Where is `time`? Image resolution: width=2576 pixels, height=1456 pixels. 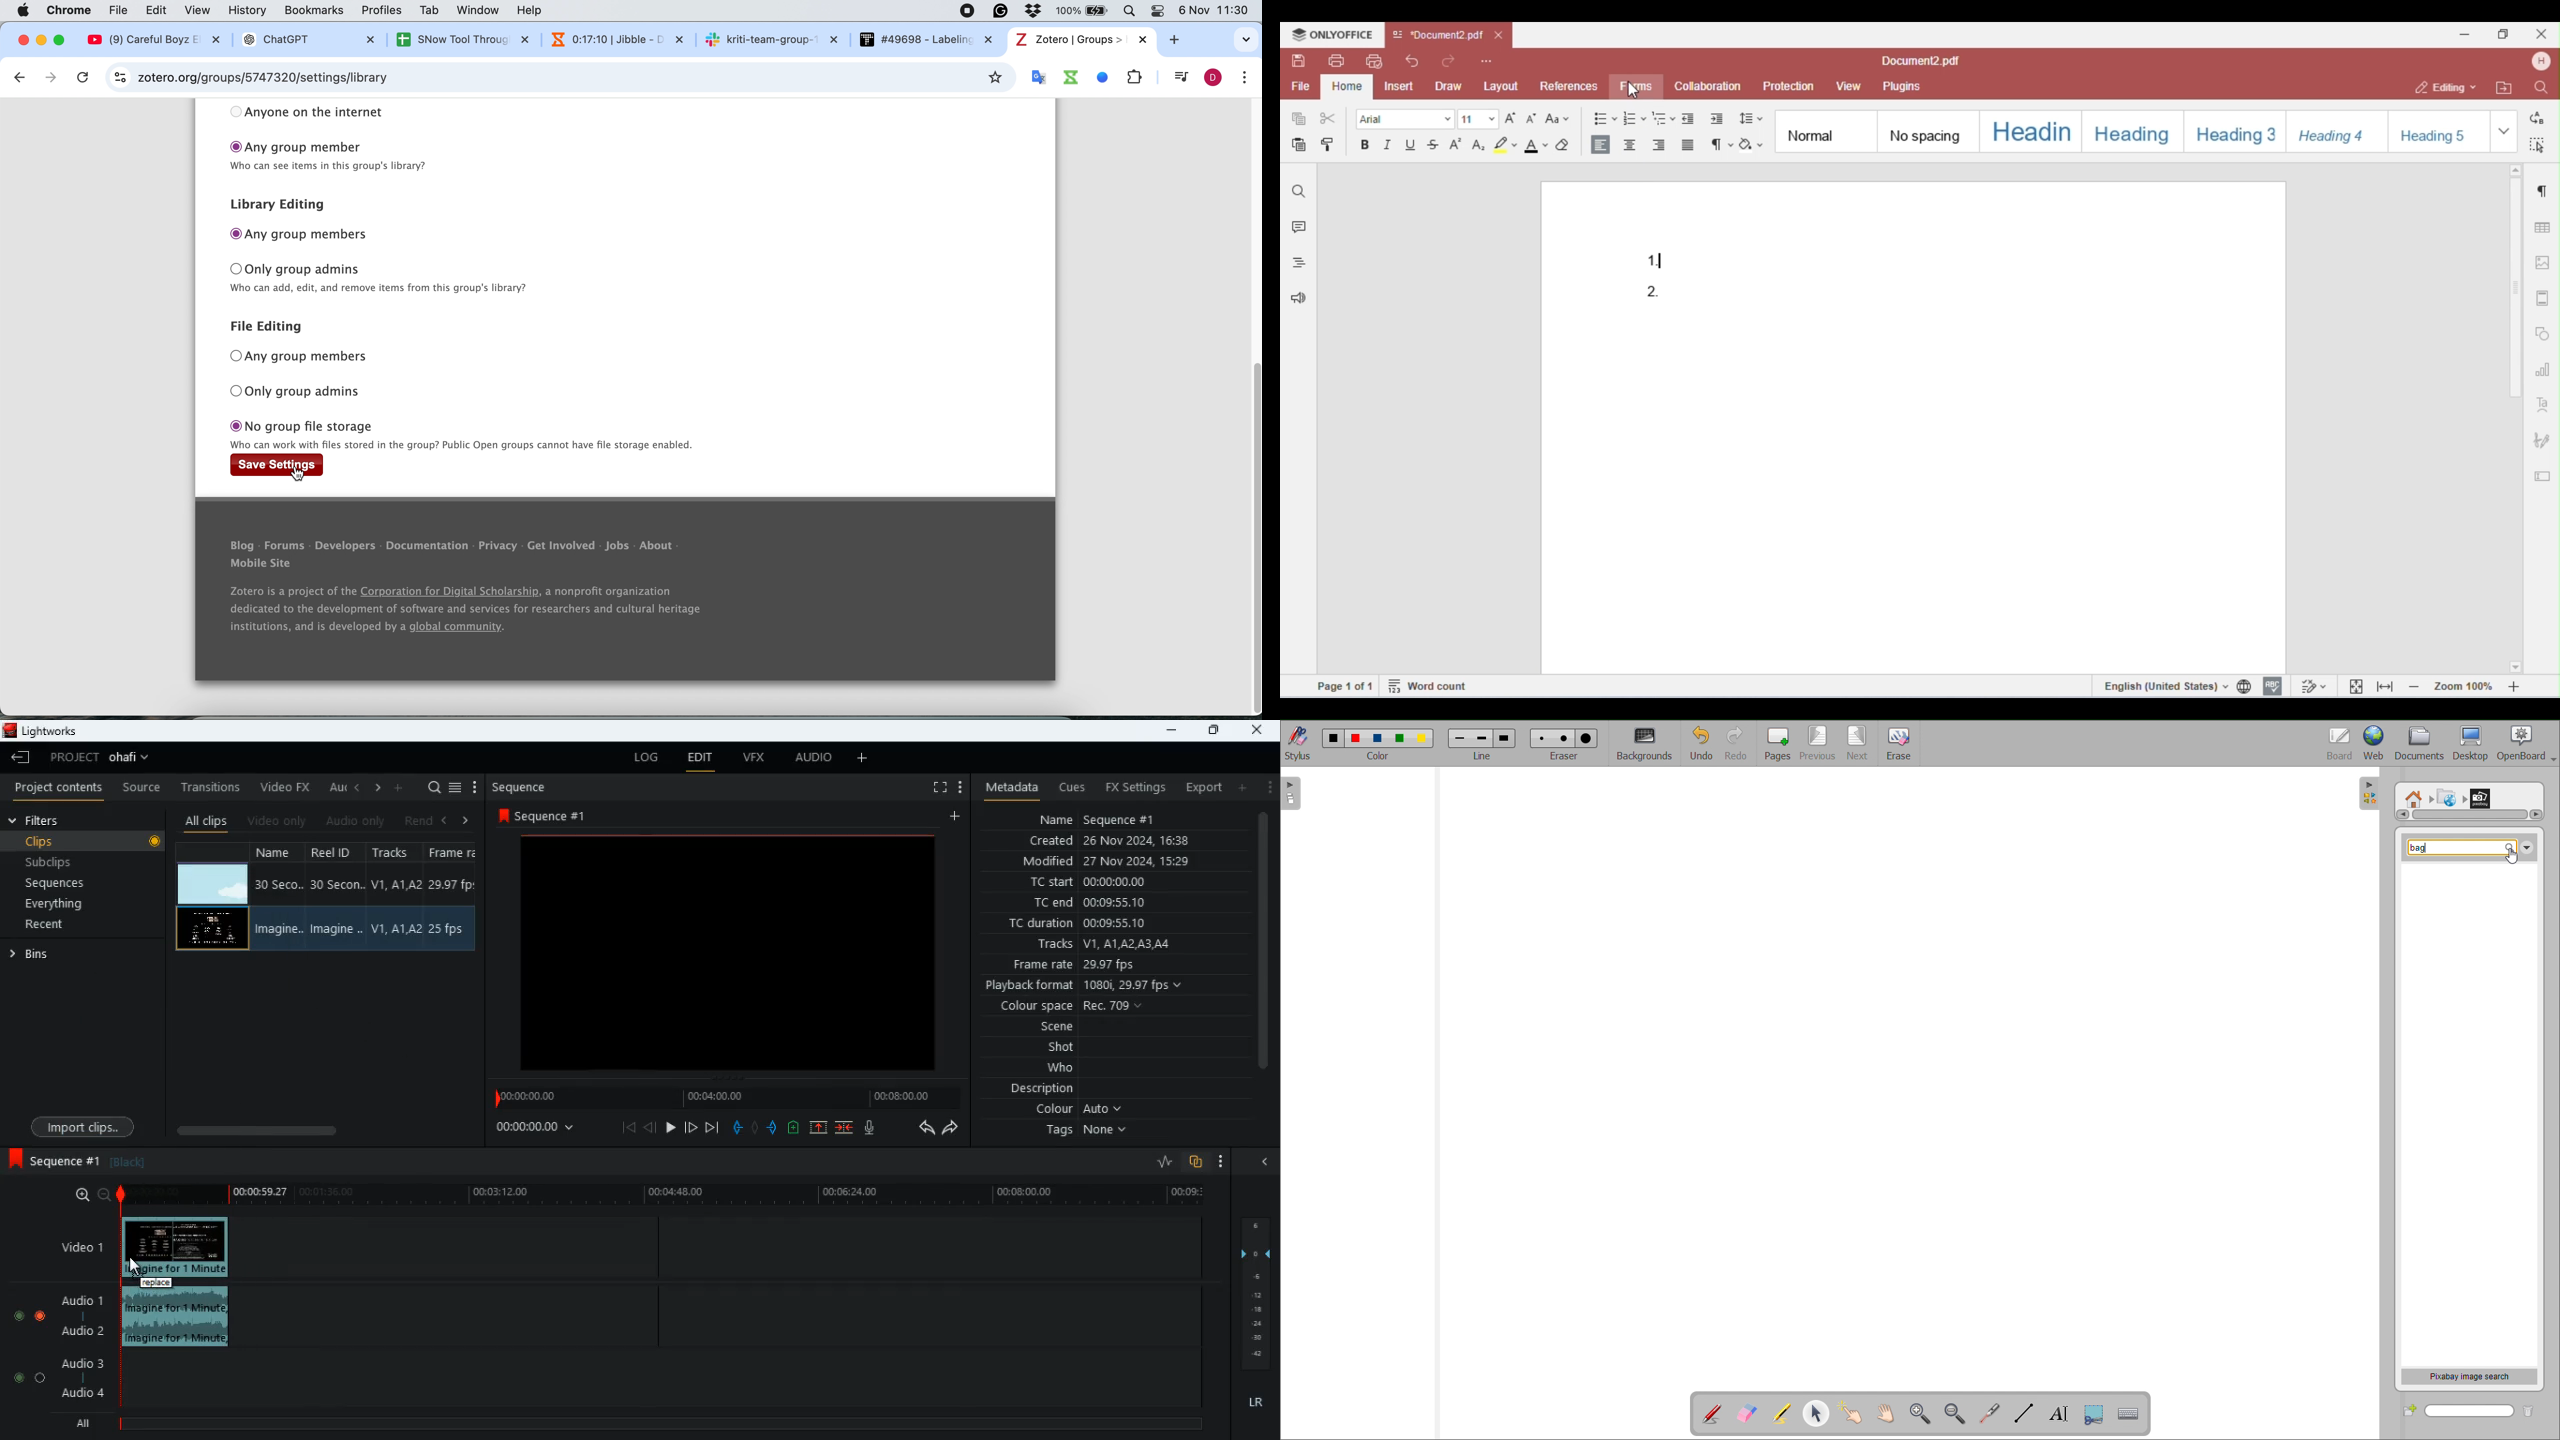 time is located at coordinates (544, 1126).